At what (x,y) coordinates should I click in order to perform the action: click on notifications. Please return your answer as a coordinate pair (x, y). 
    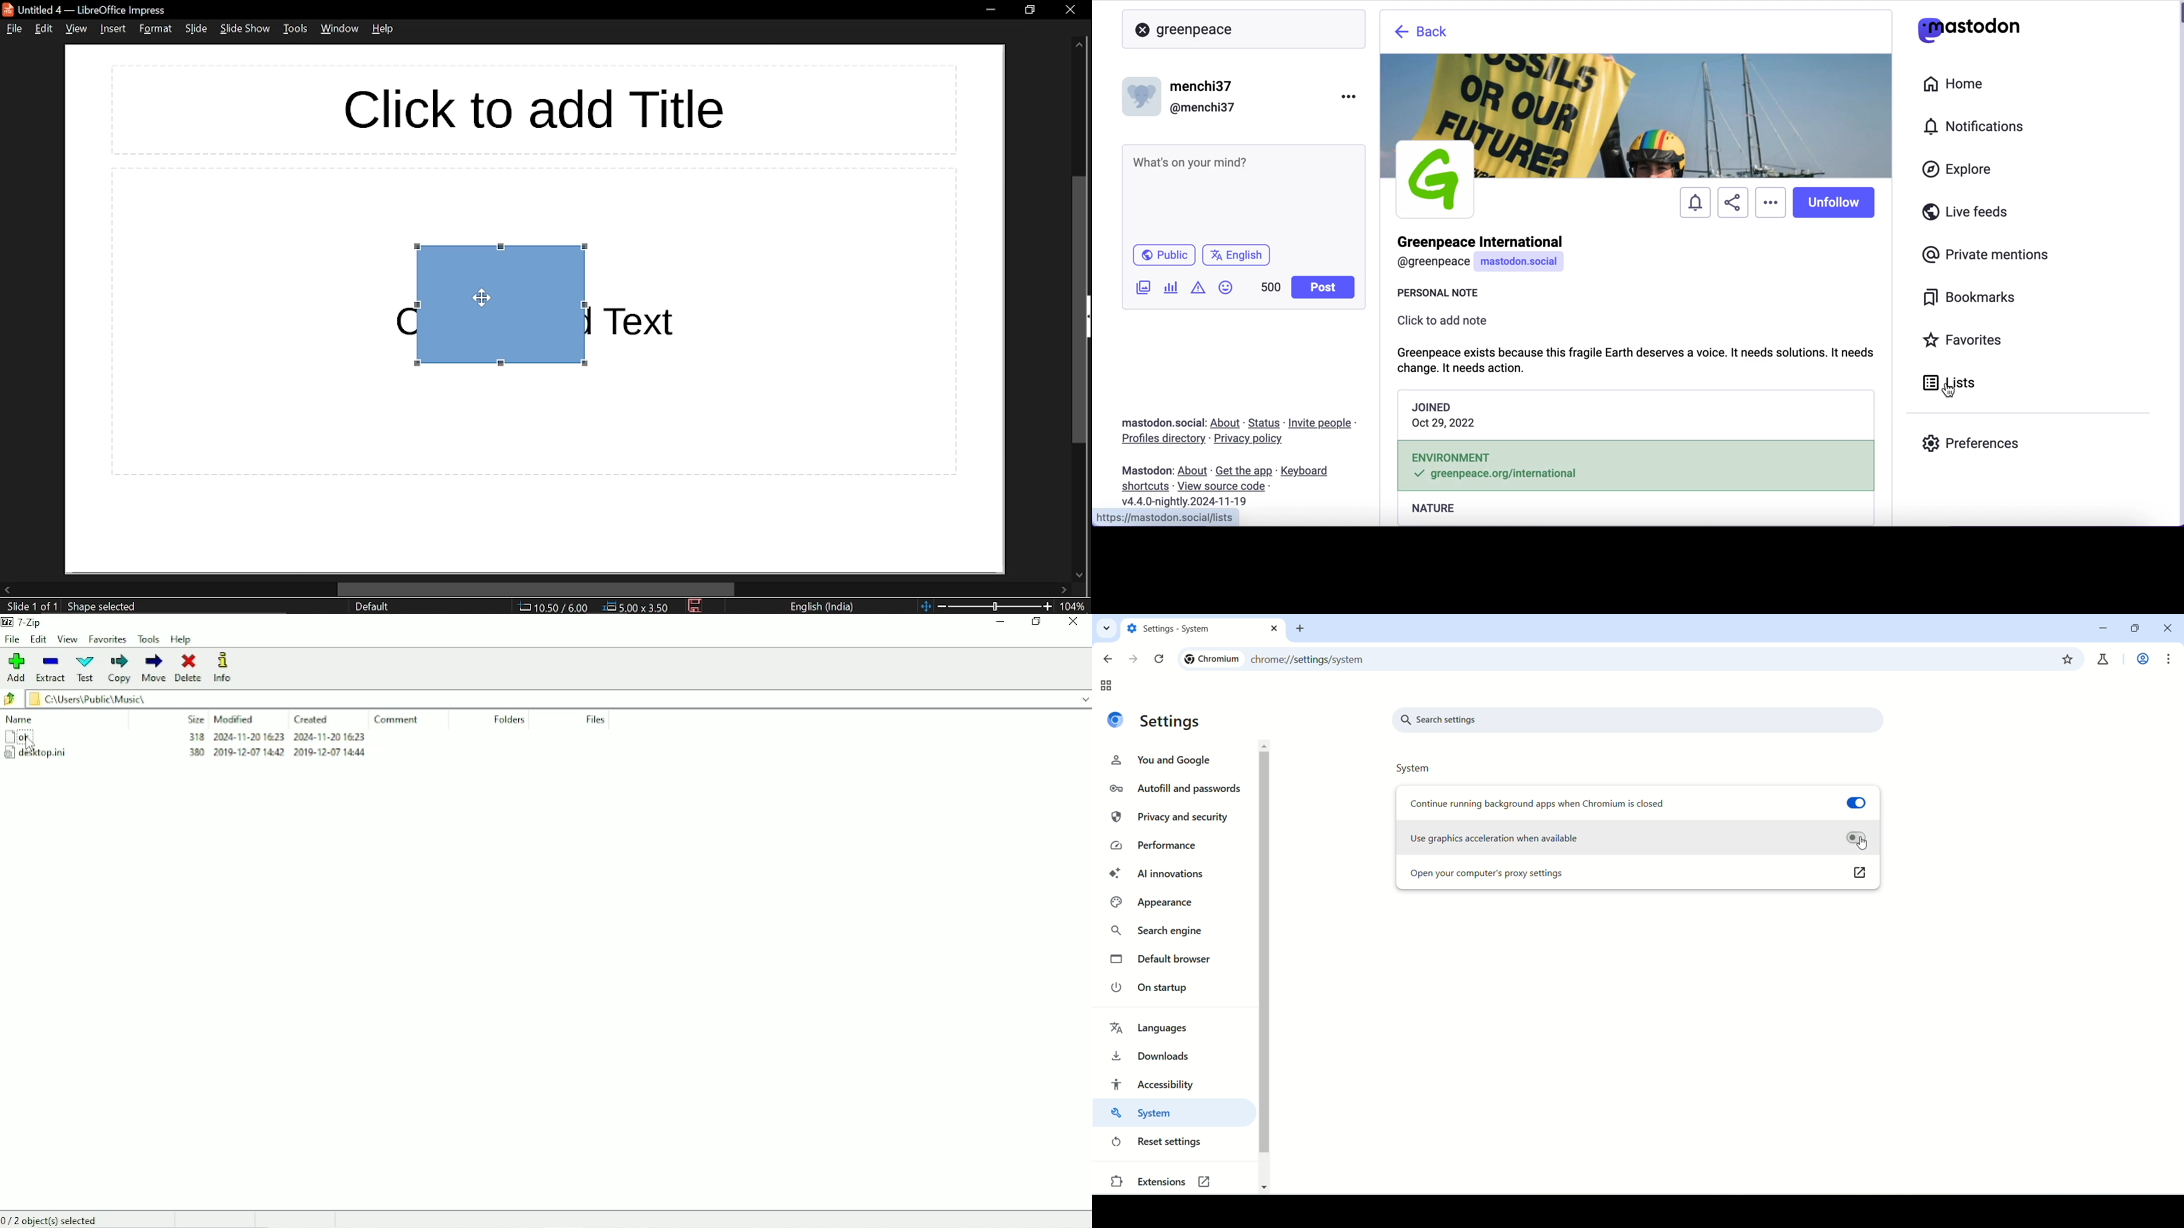
    Looking at the image, I should click on (1978, 126).